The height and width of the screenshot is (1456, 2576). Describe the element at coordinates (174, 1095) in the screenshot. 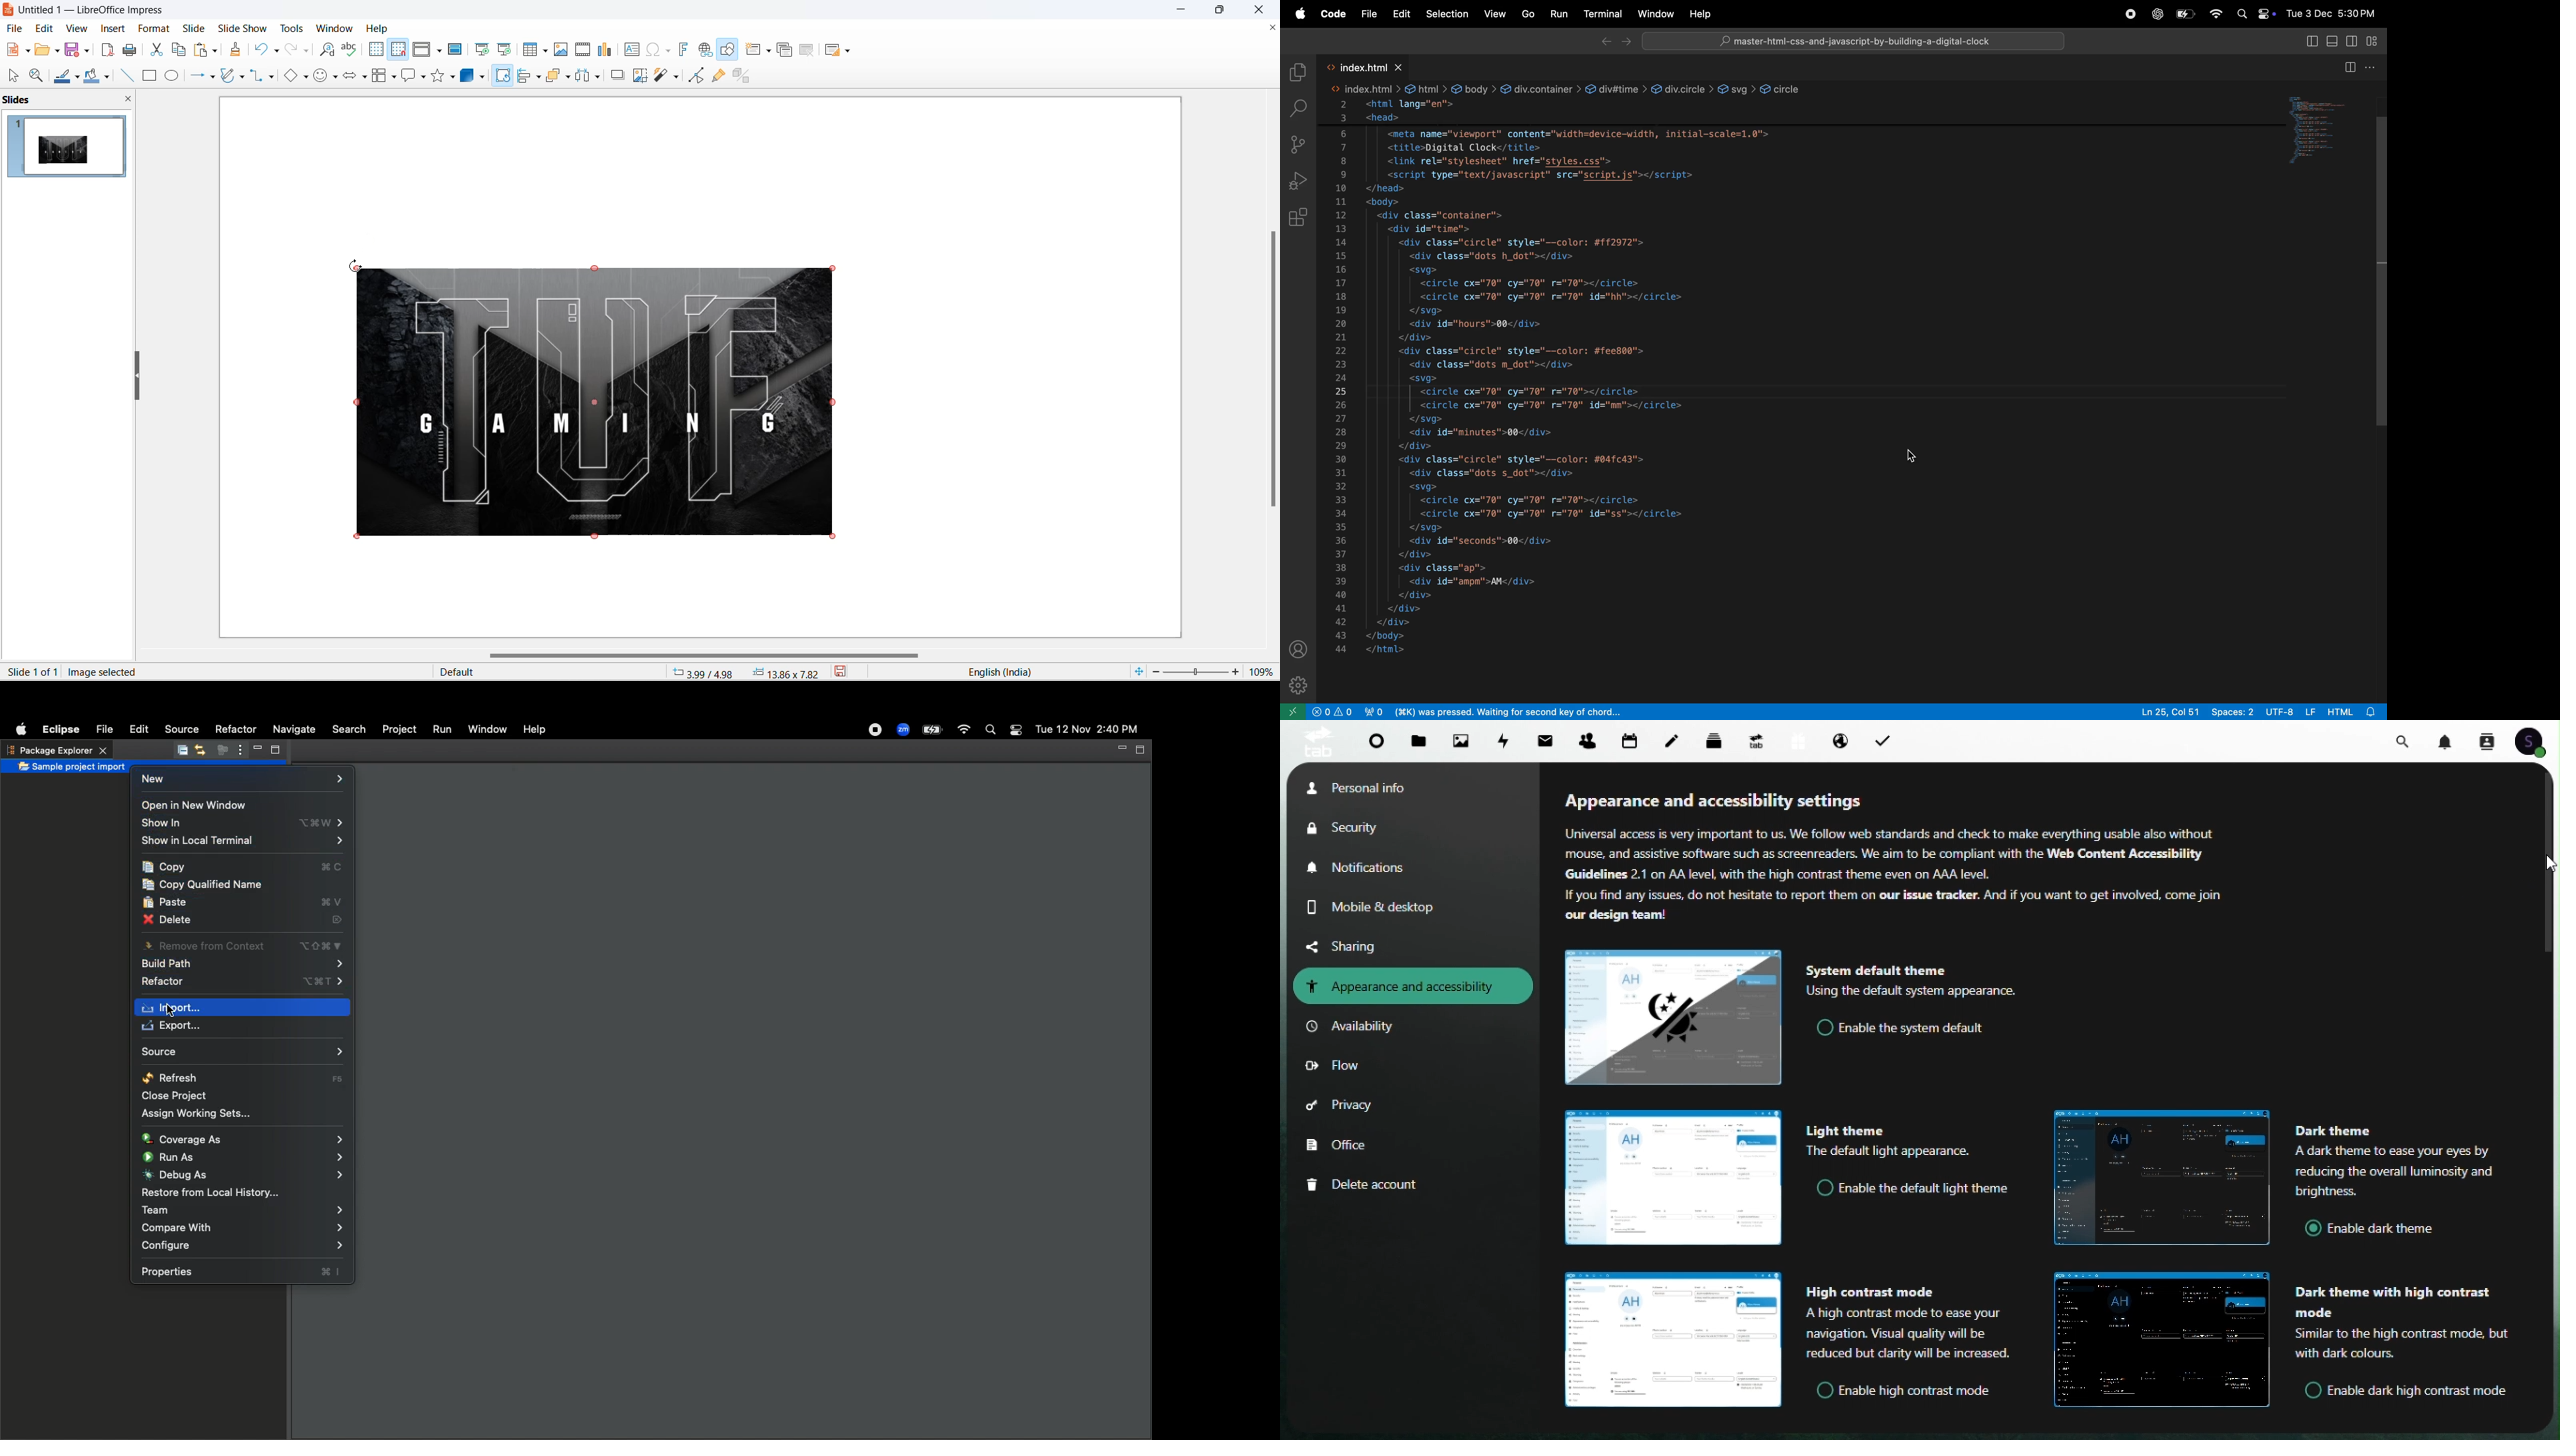

I see `Close project` at that location.